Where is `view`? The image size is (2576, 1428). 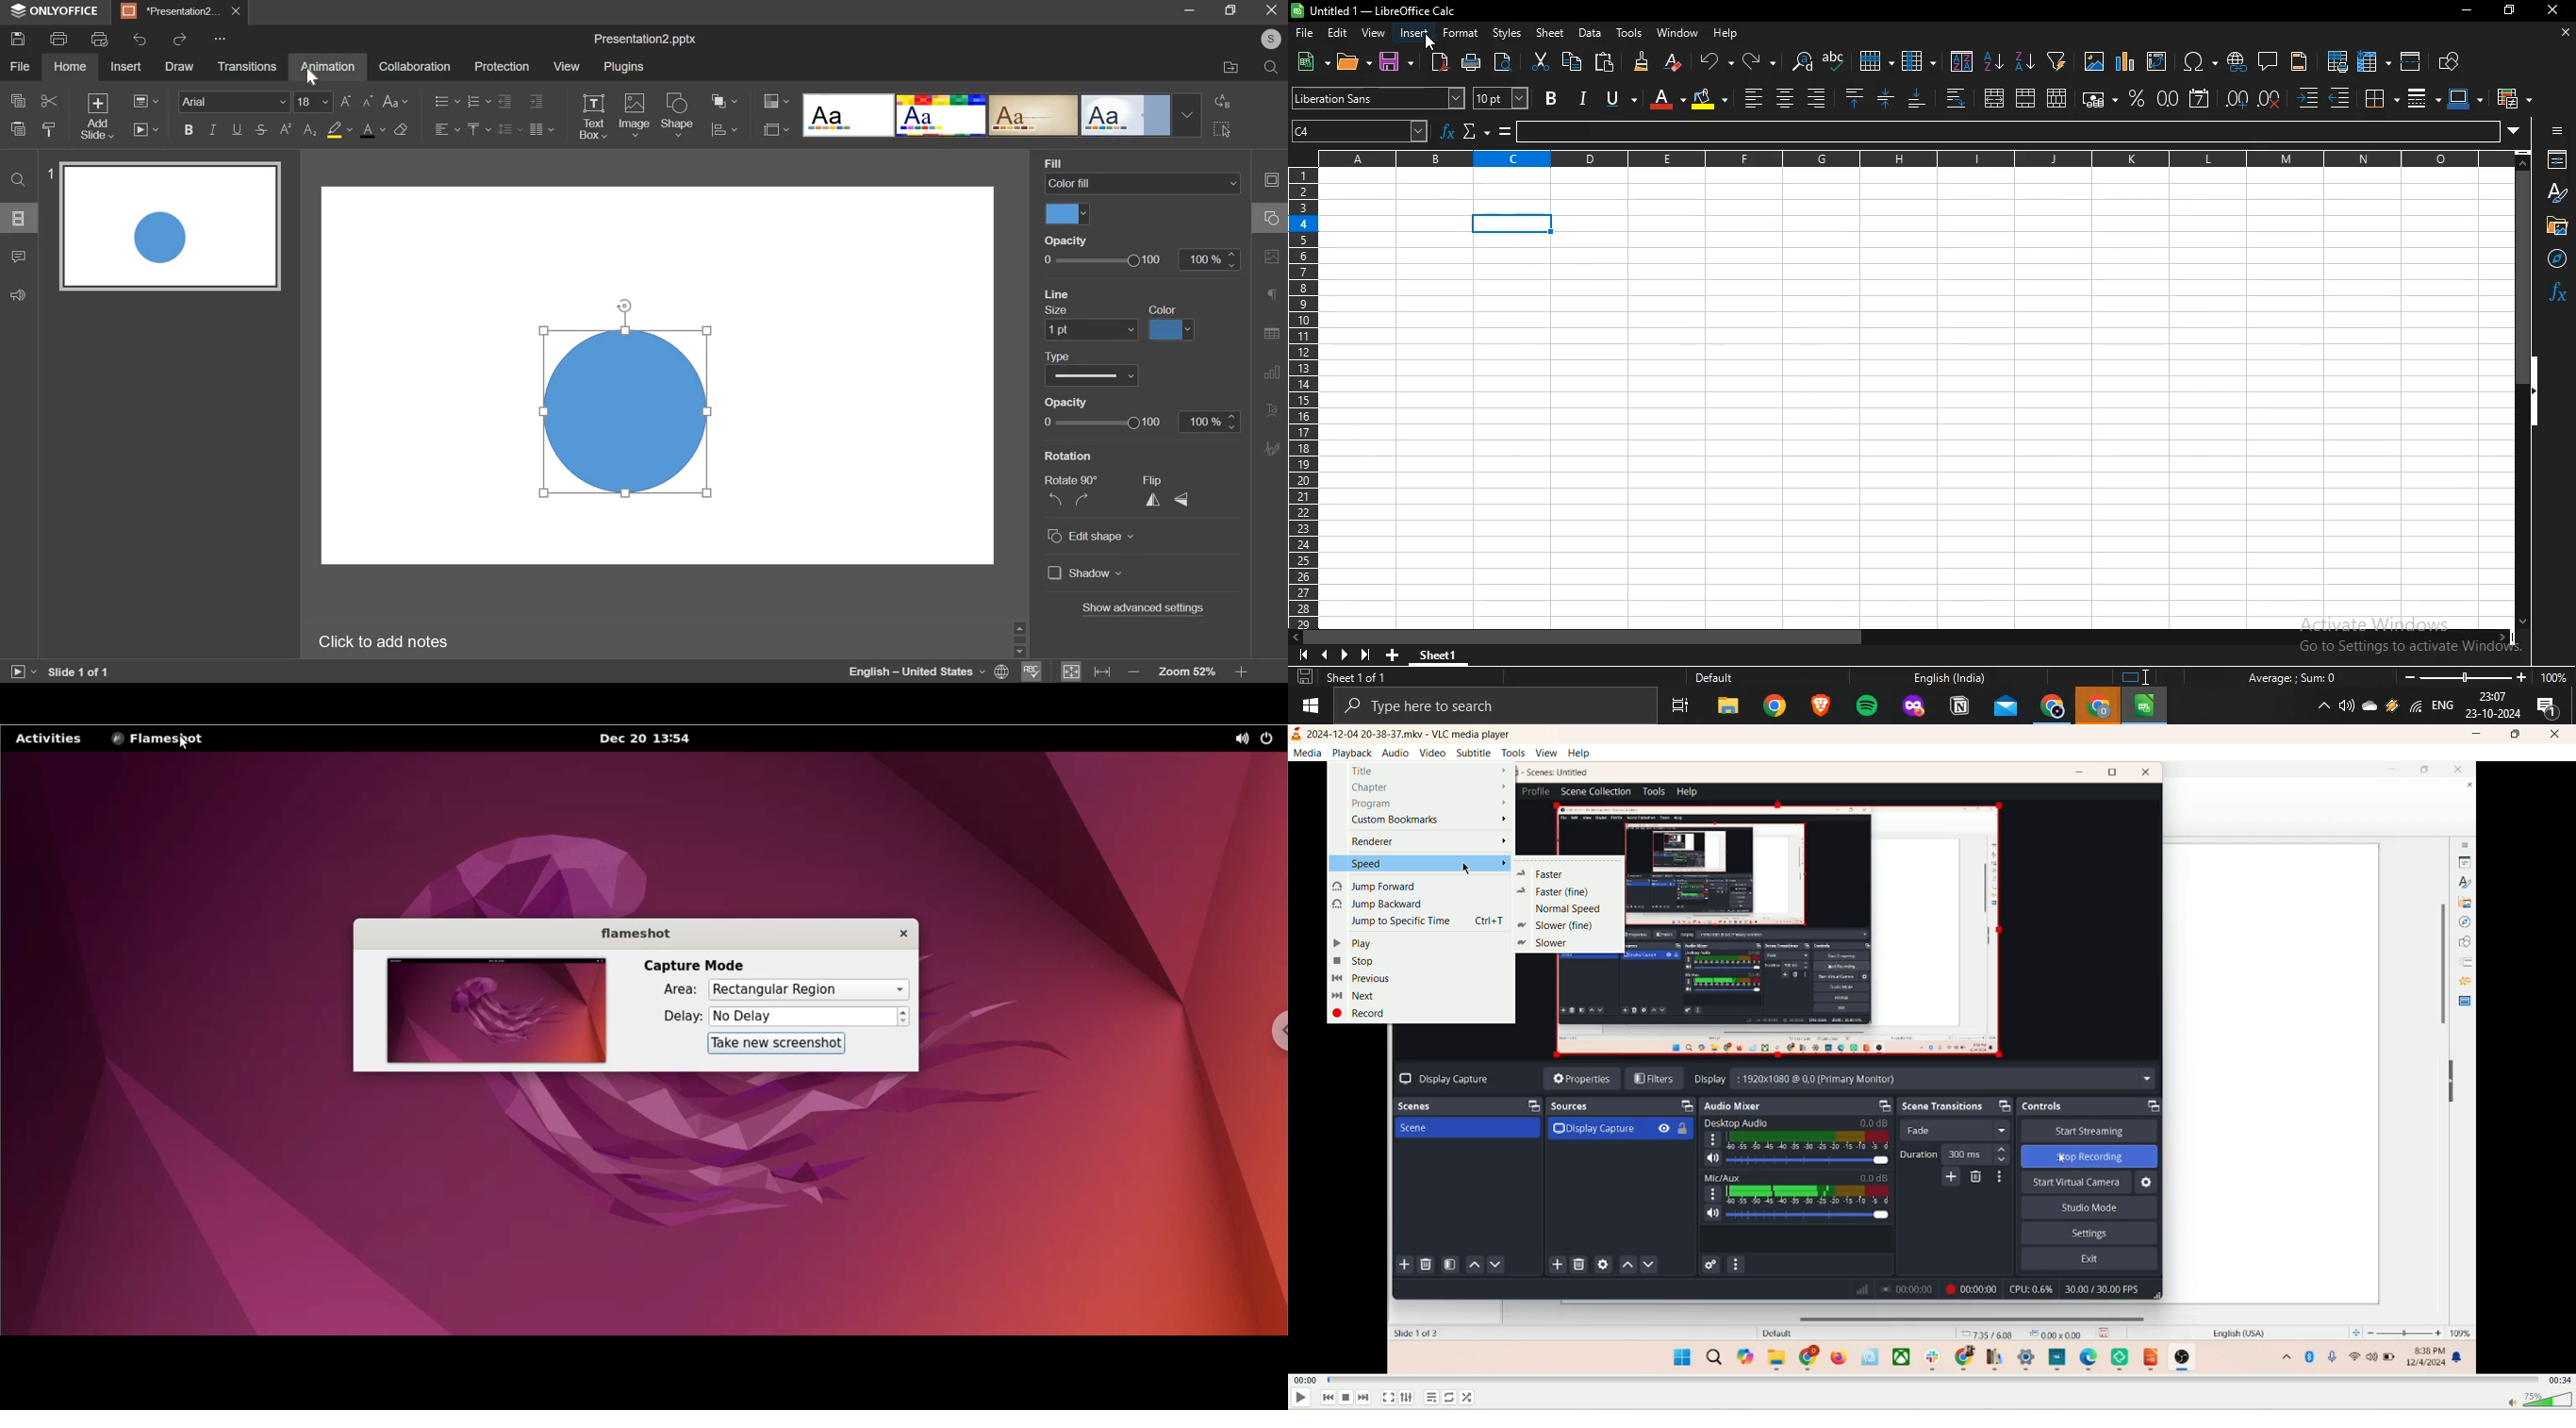
view is located at coordinates (1546, 752).